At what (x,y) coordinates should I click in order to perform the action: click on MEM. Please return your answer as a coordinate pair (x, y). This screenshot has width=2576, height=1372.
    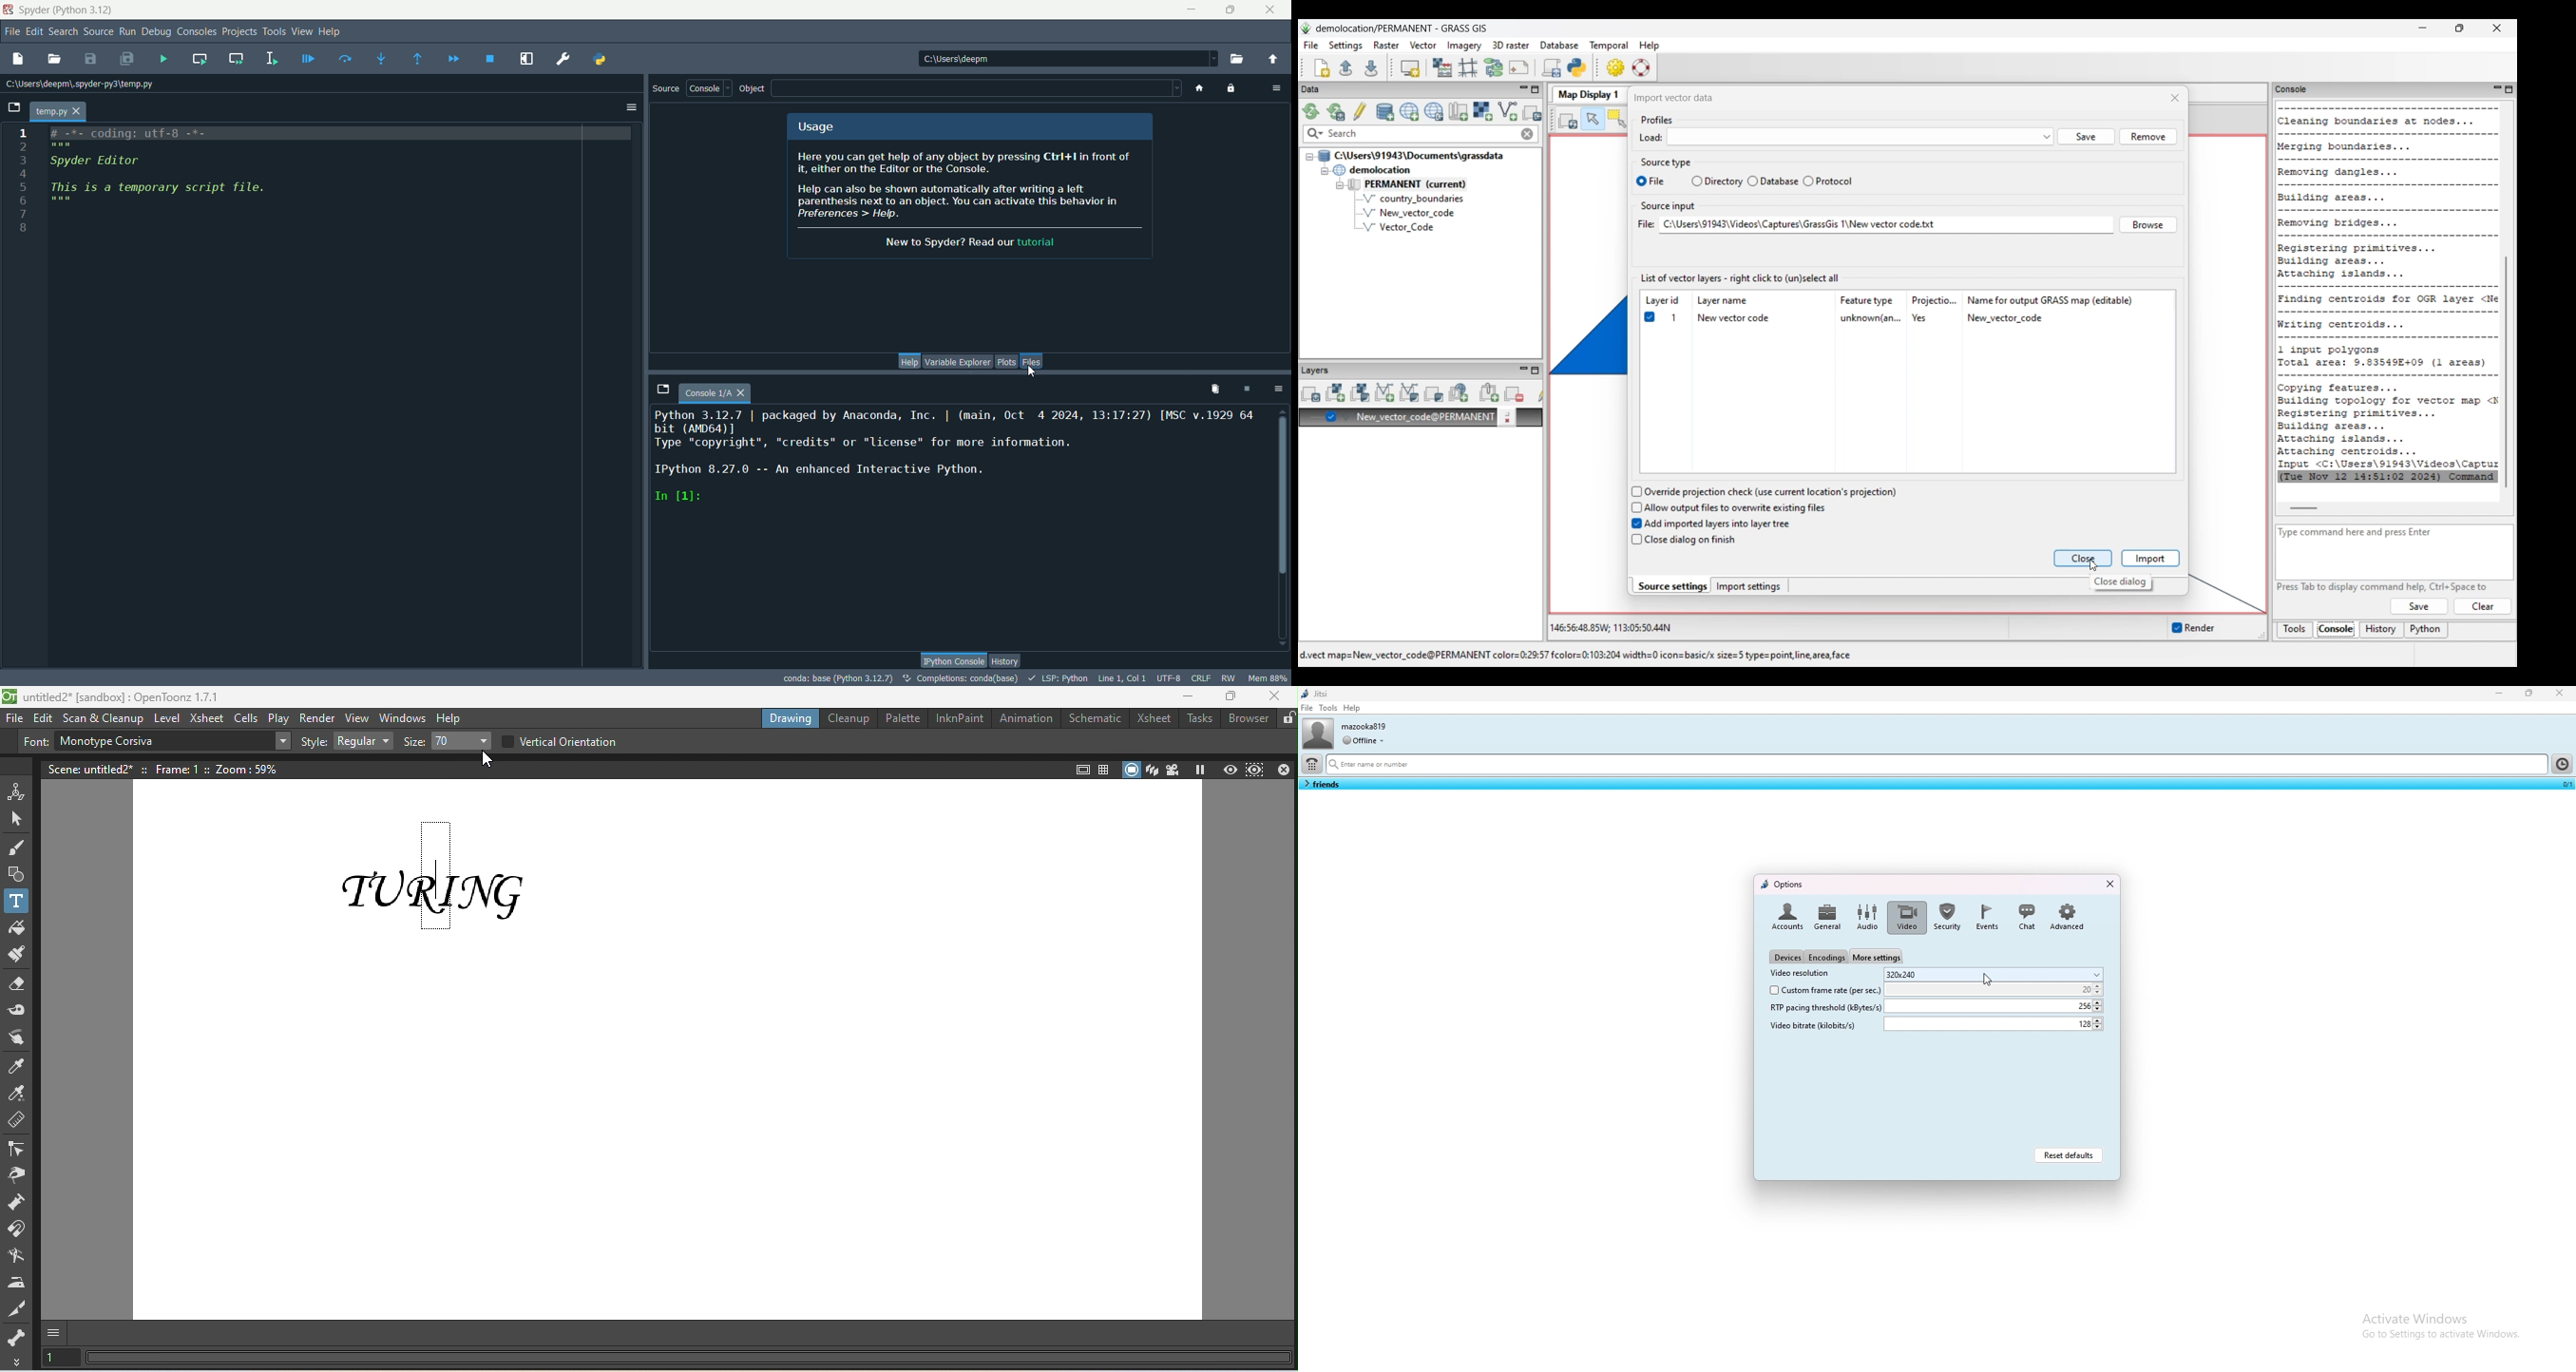
    Looking at the image, I should click on (1269, 678).